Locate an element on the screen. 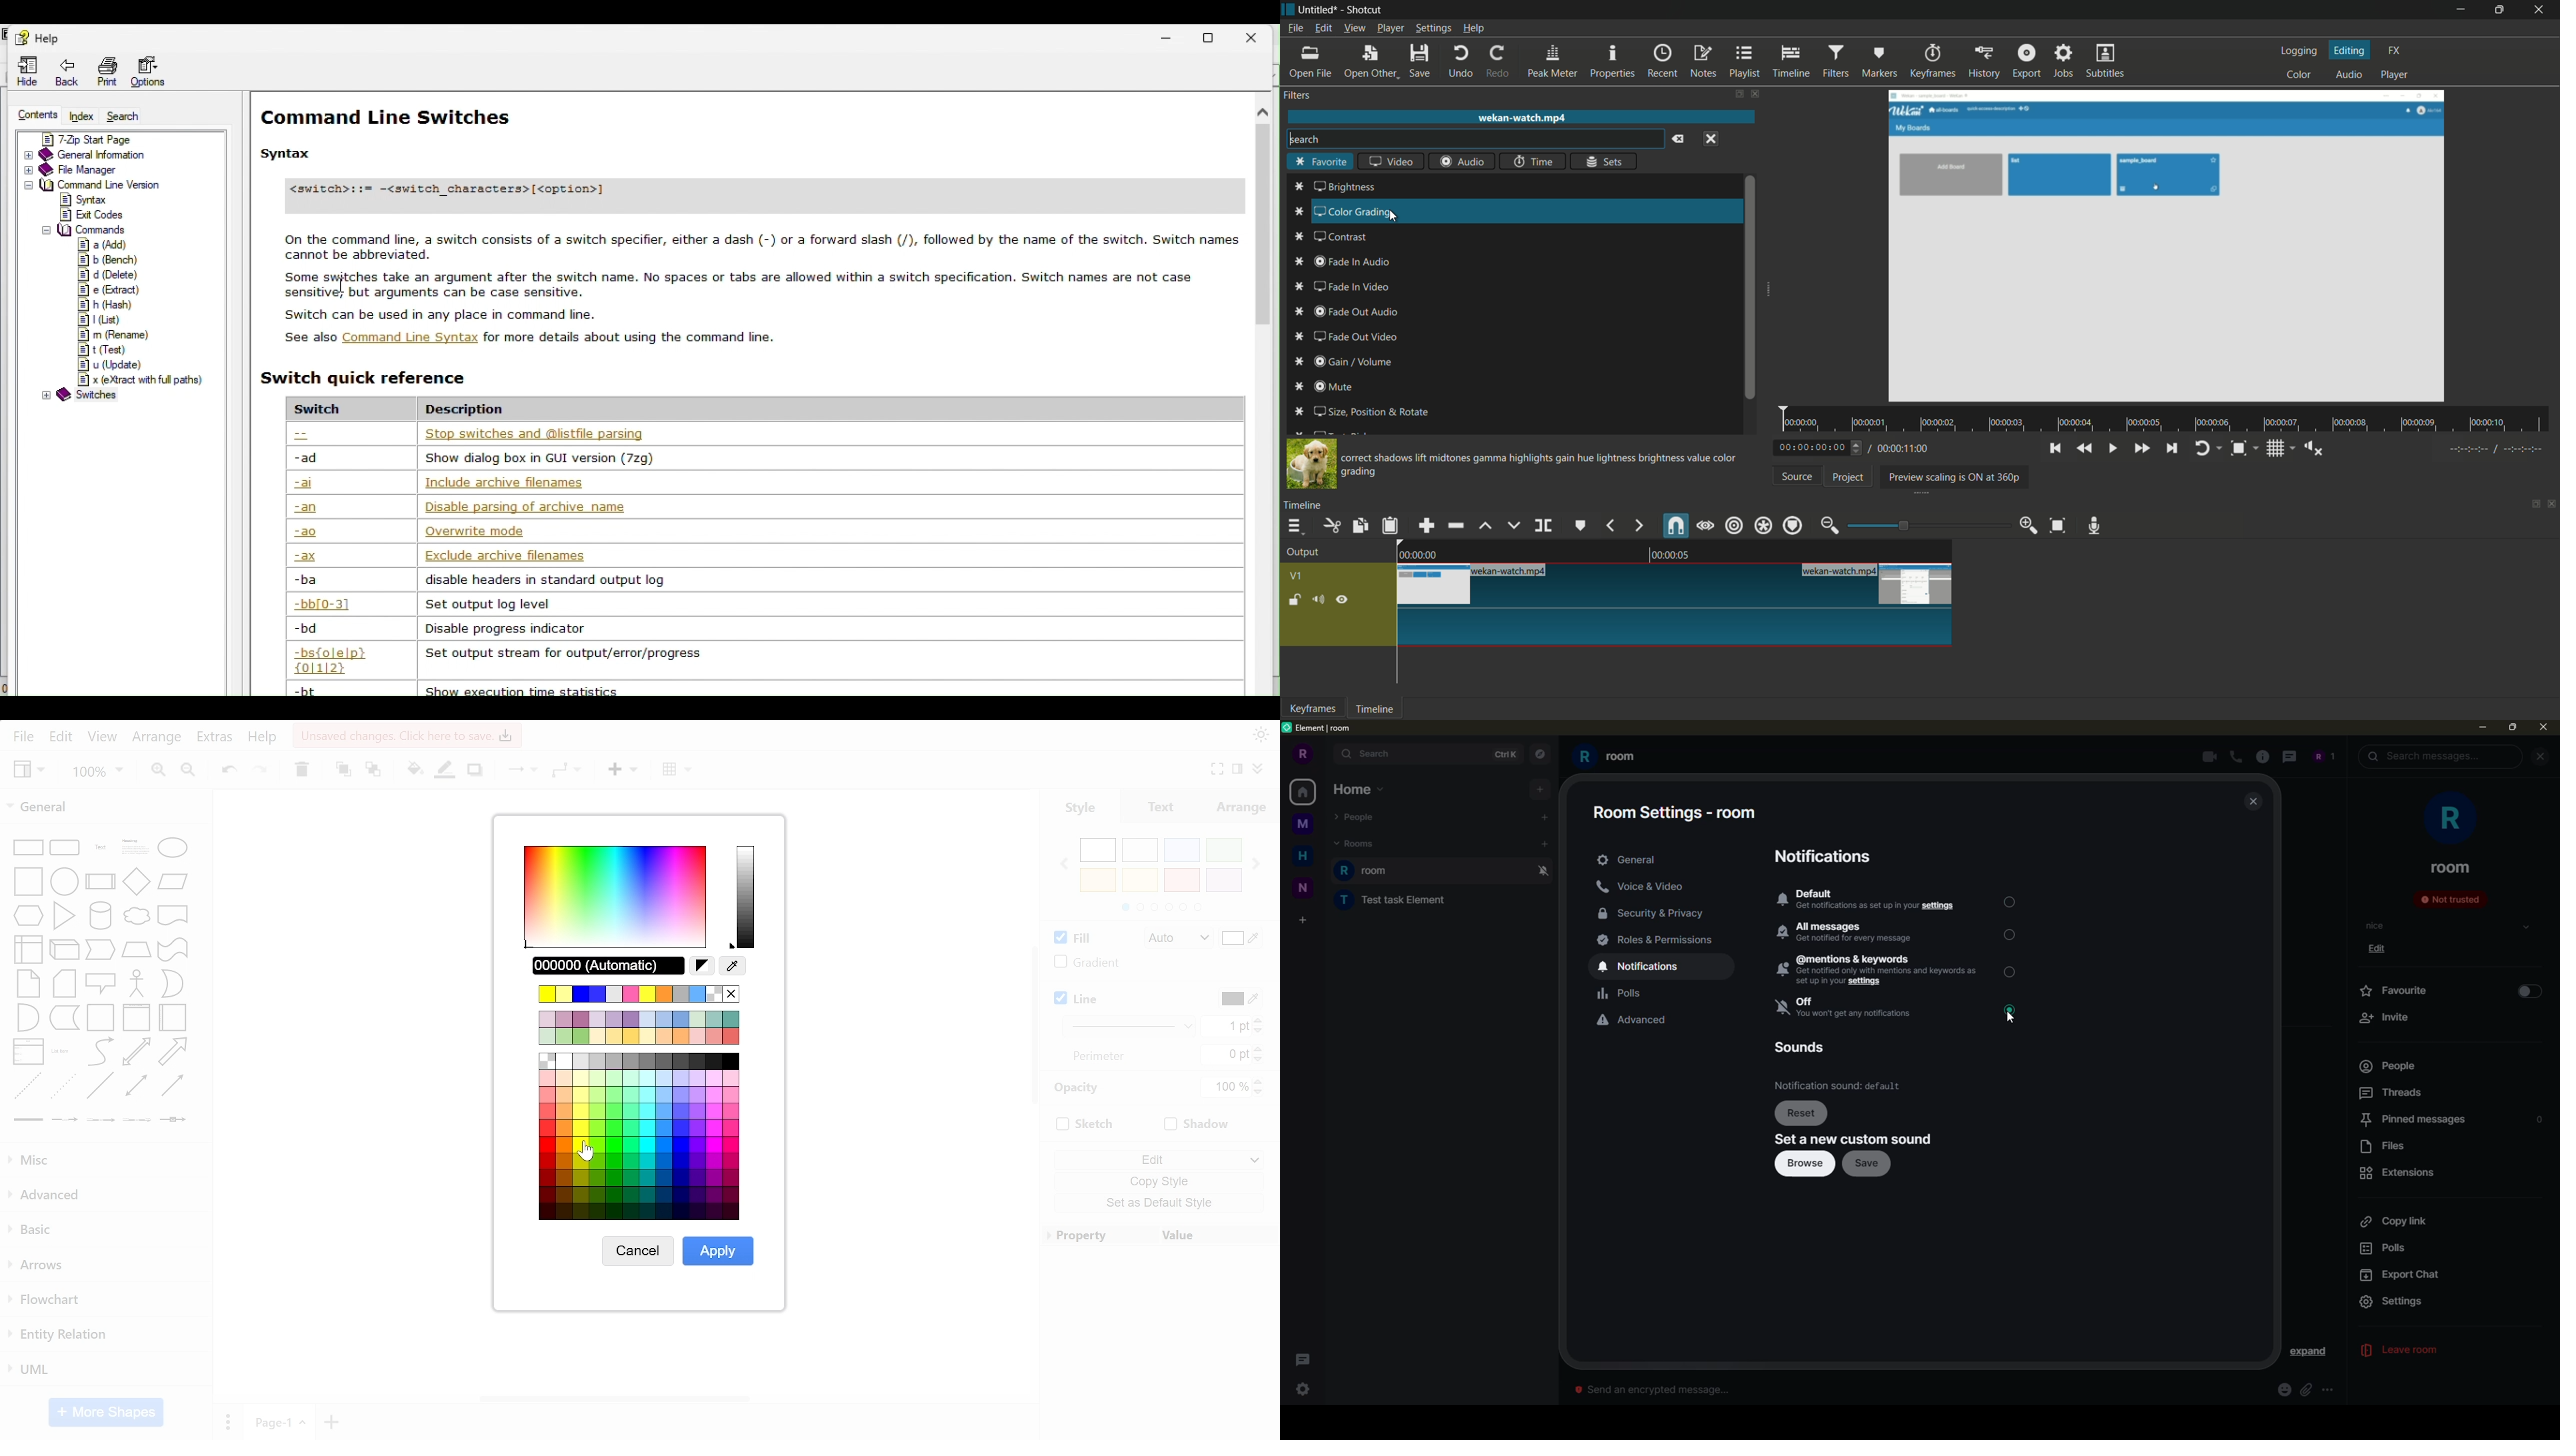 The image size is (2576, 1456). polls is located at coordinates (2391, 1250).